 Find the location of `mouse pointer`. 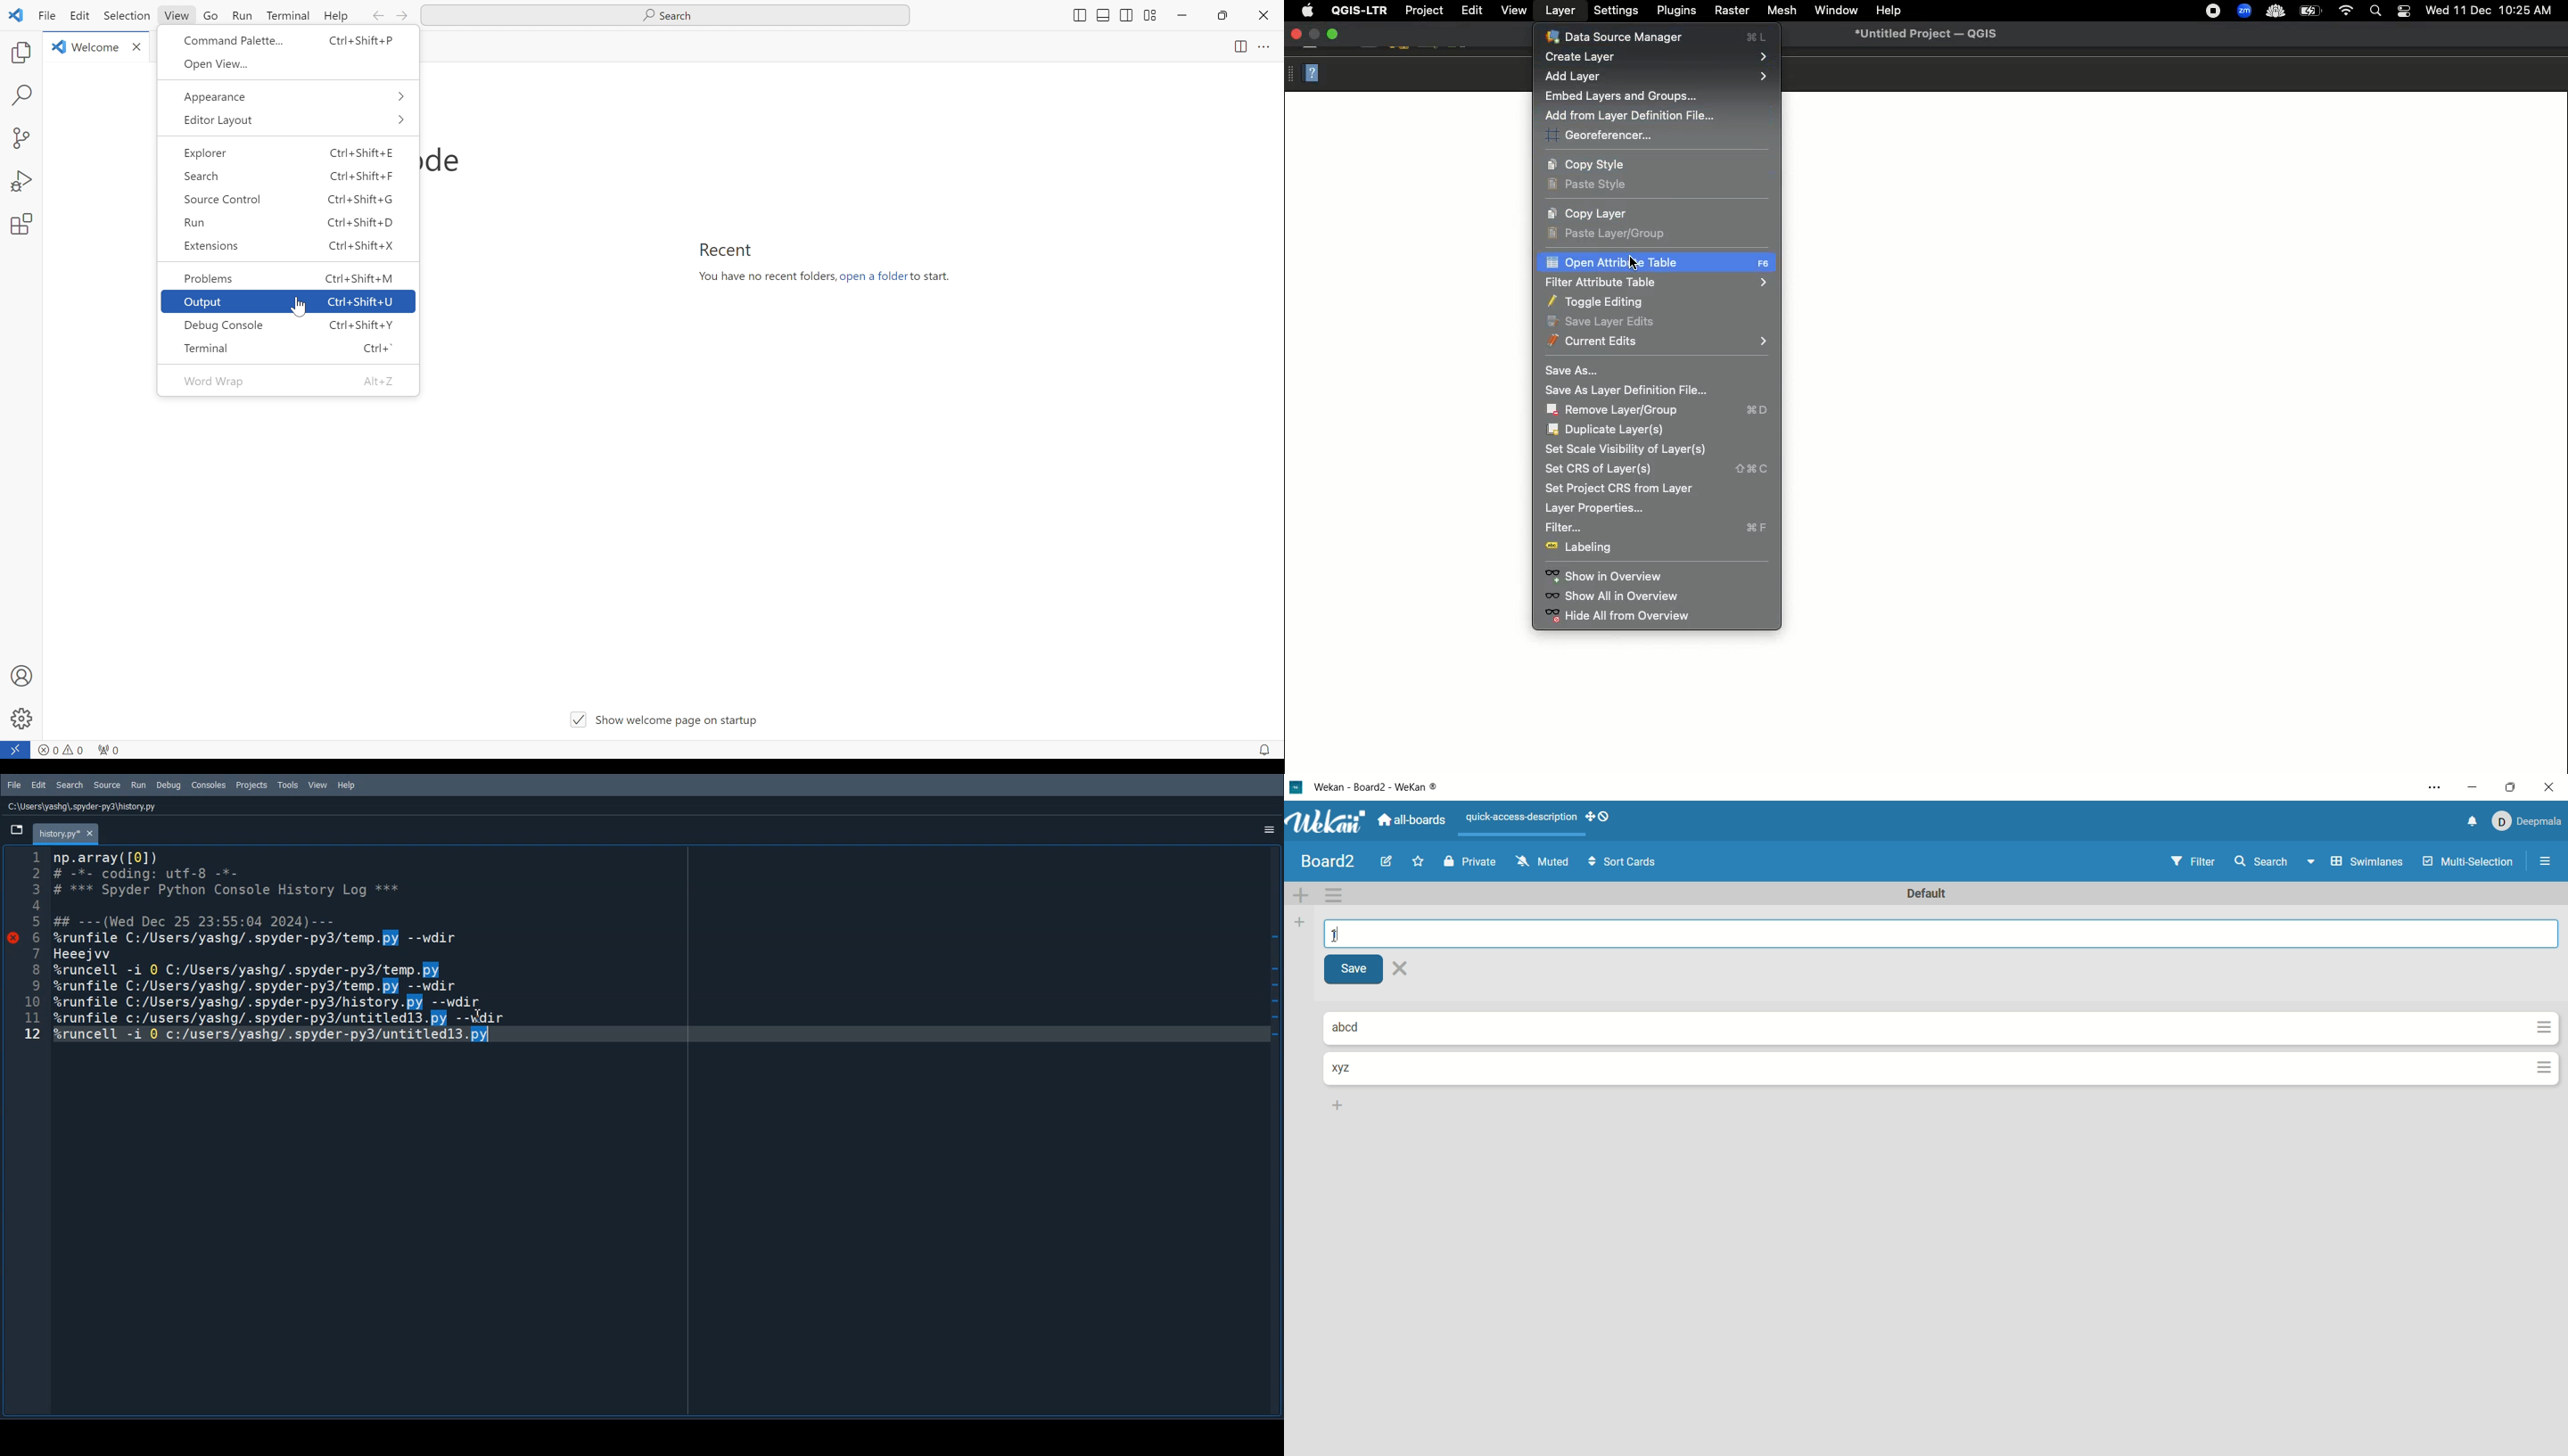

mouse pointer is located at coordinates (299, 308).